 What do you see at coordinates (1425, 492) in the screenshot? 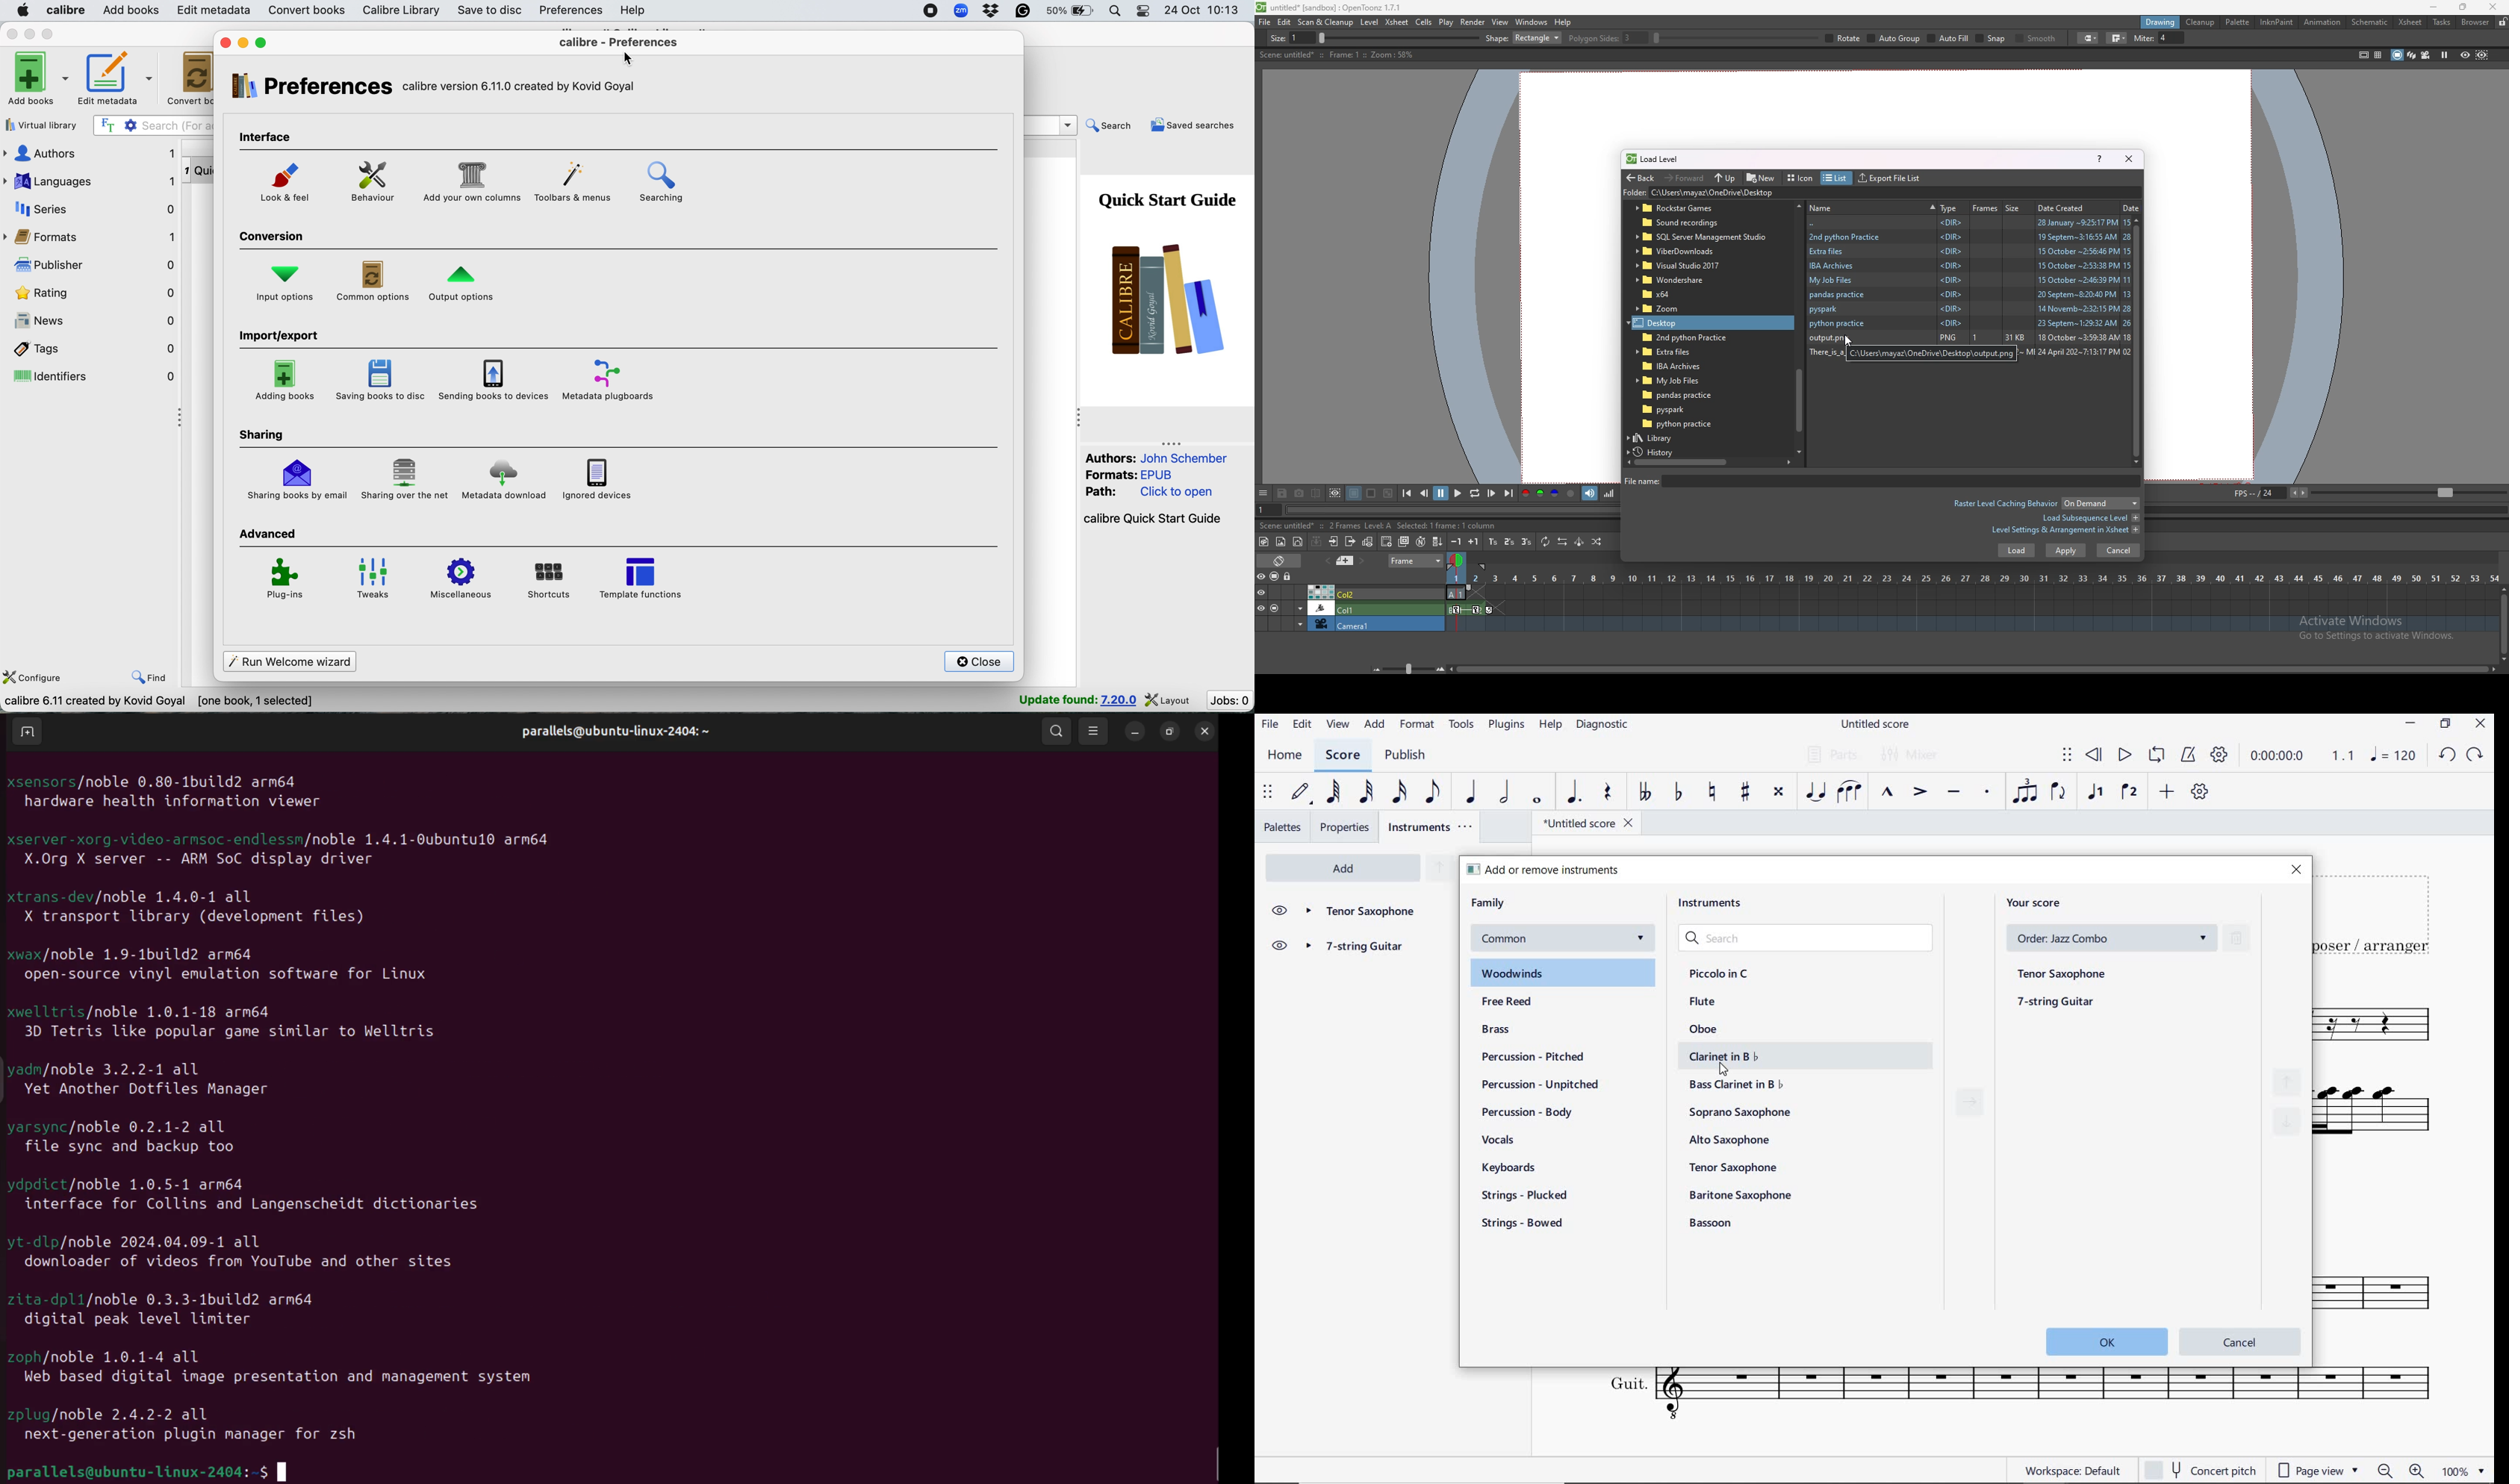
I see `previous frame` at bounding box center [1425, 492].